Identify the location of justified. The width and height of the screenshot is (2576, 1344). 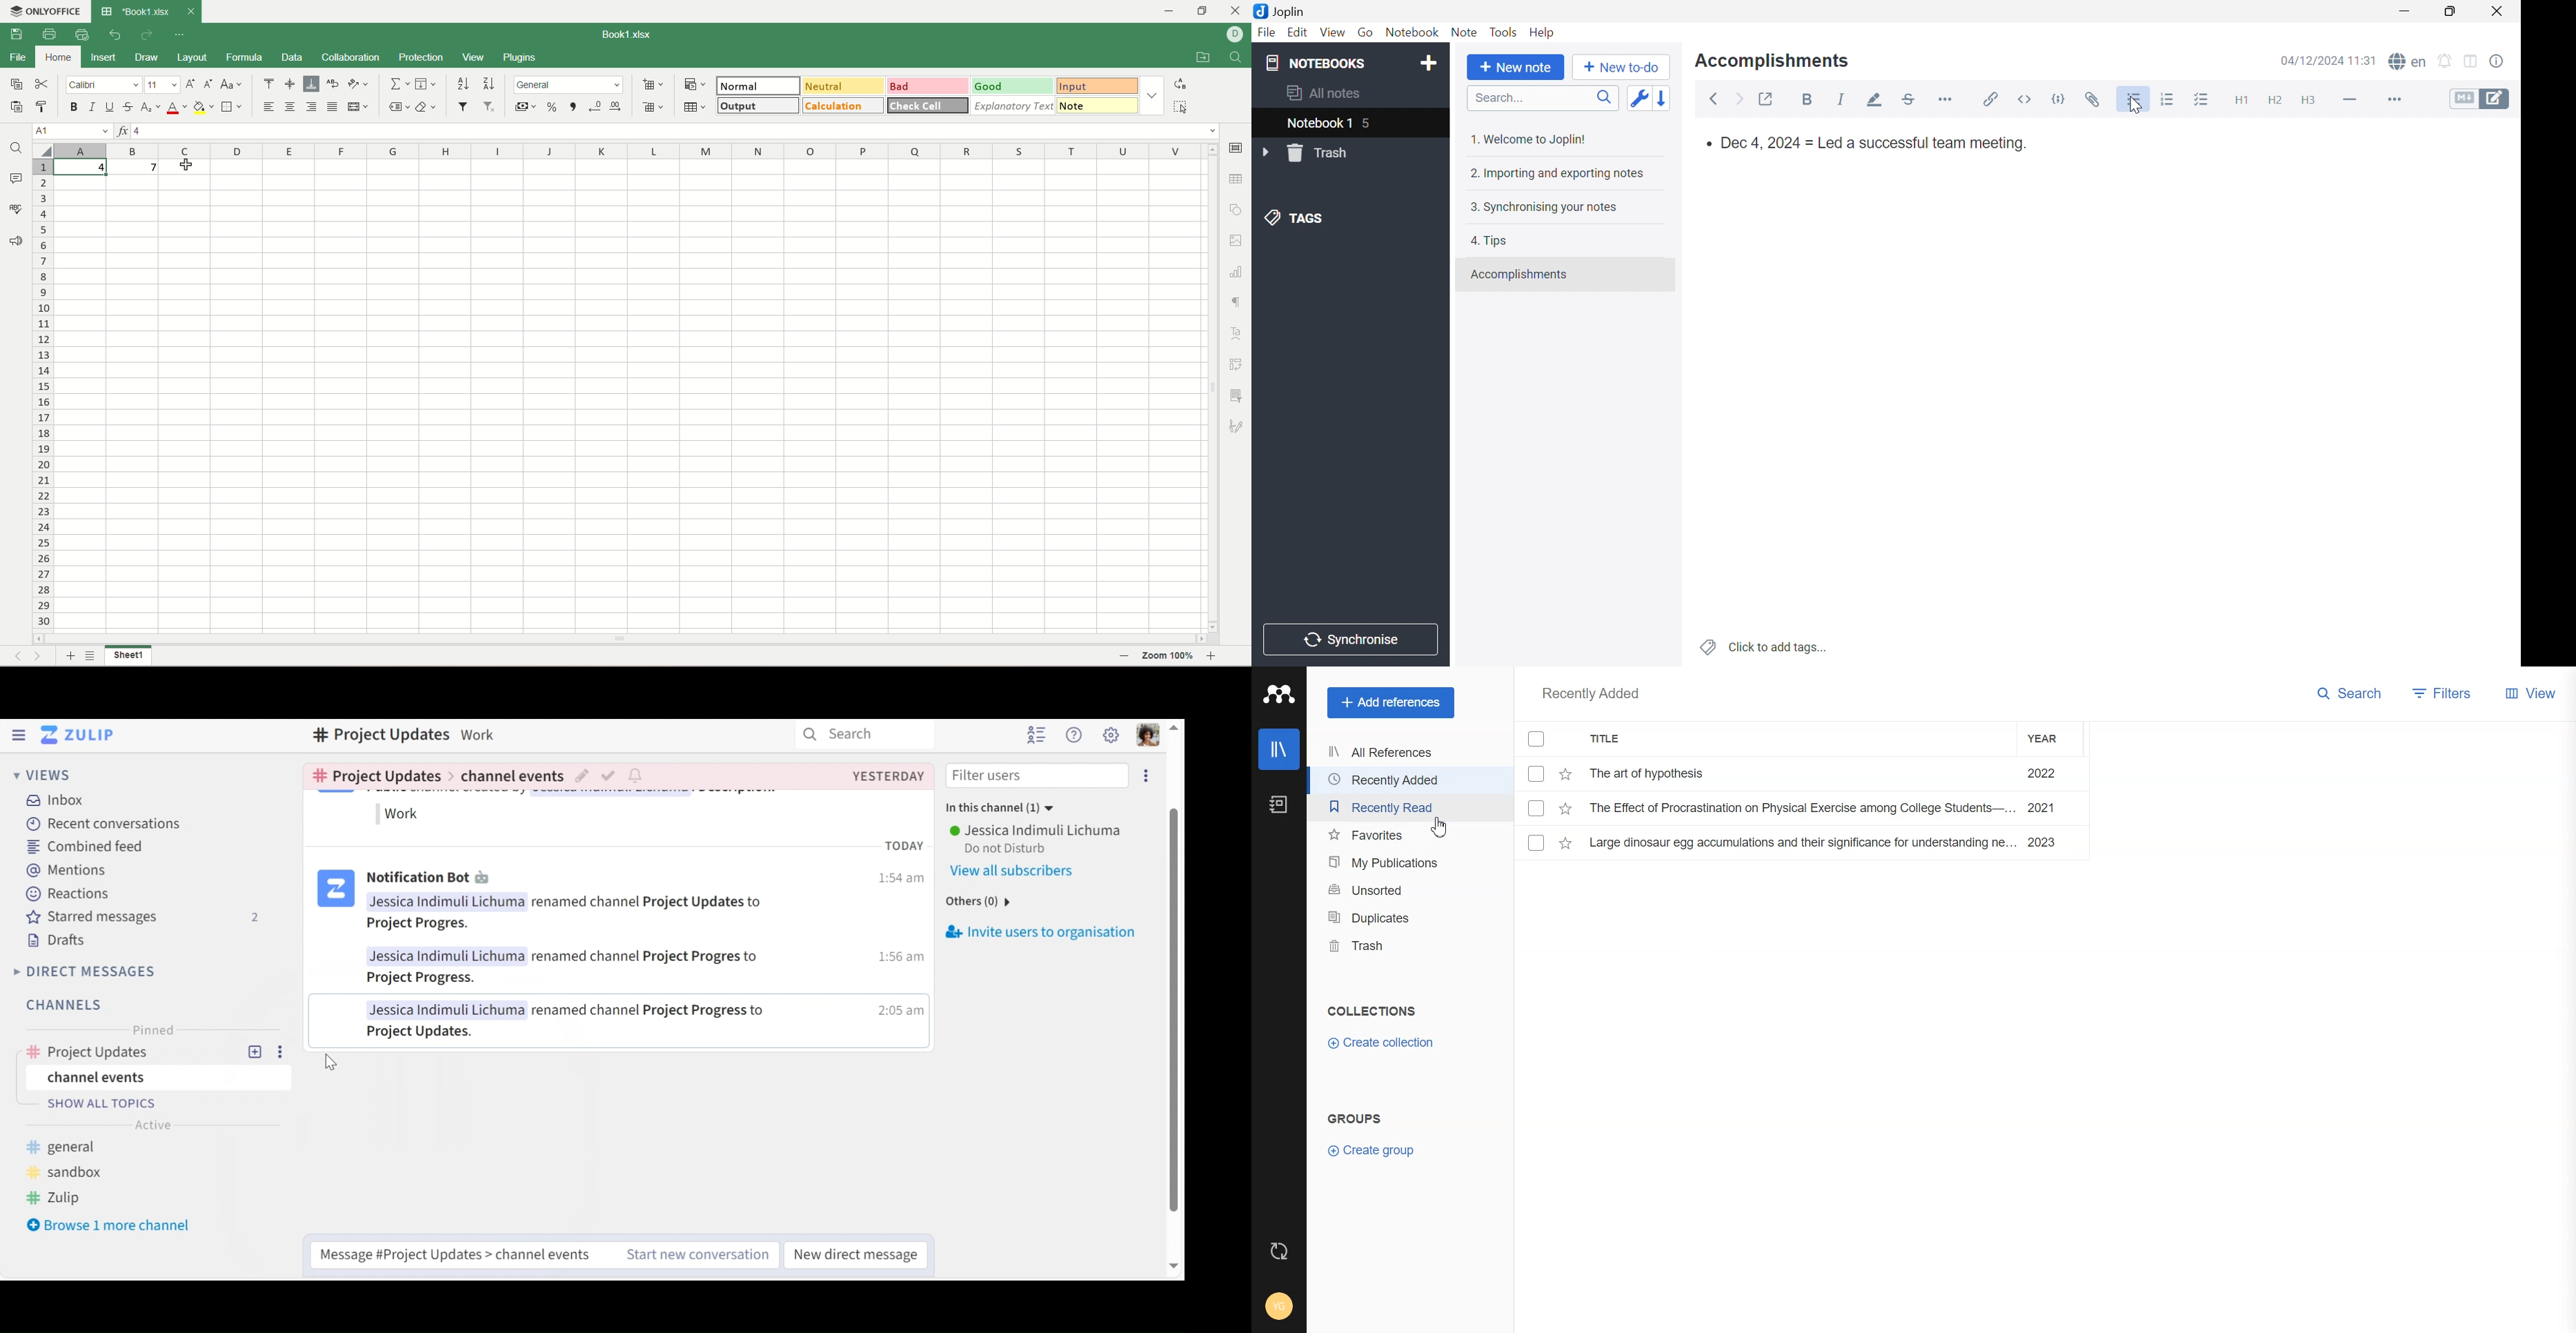
(333, 107).